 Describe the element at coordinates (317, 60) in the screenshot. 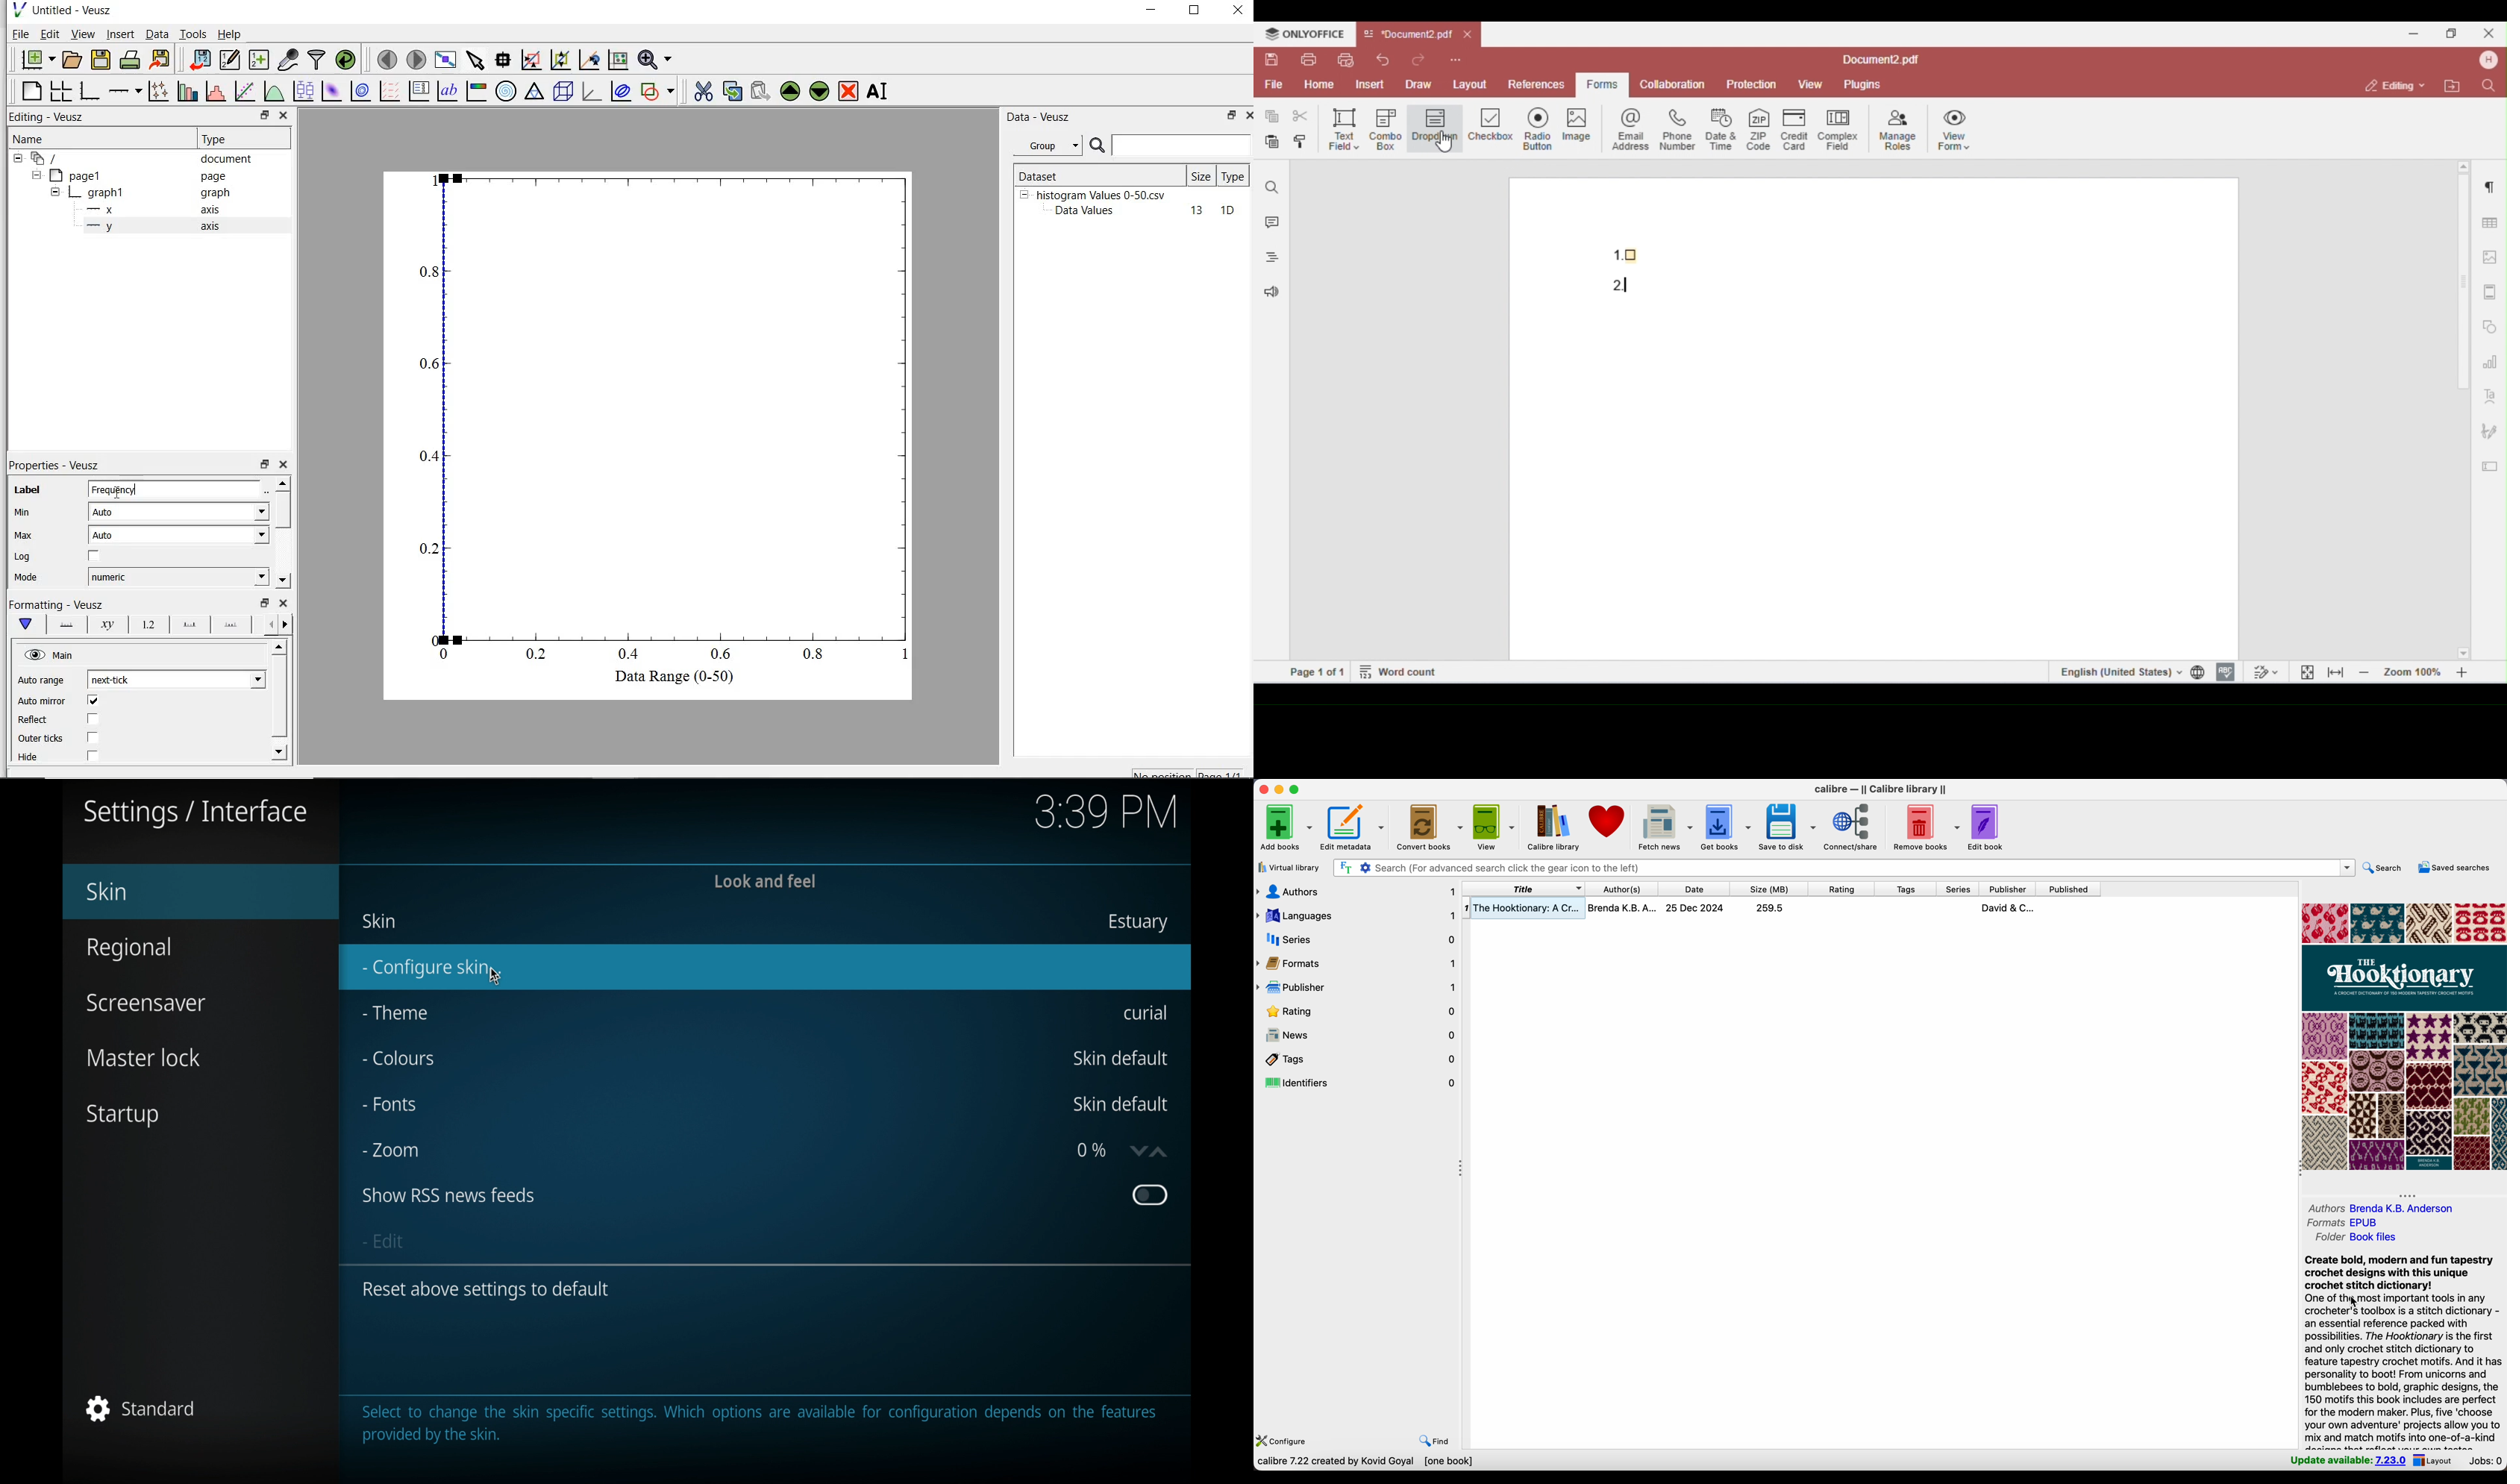

I see `filter data` at that location.